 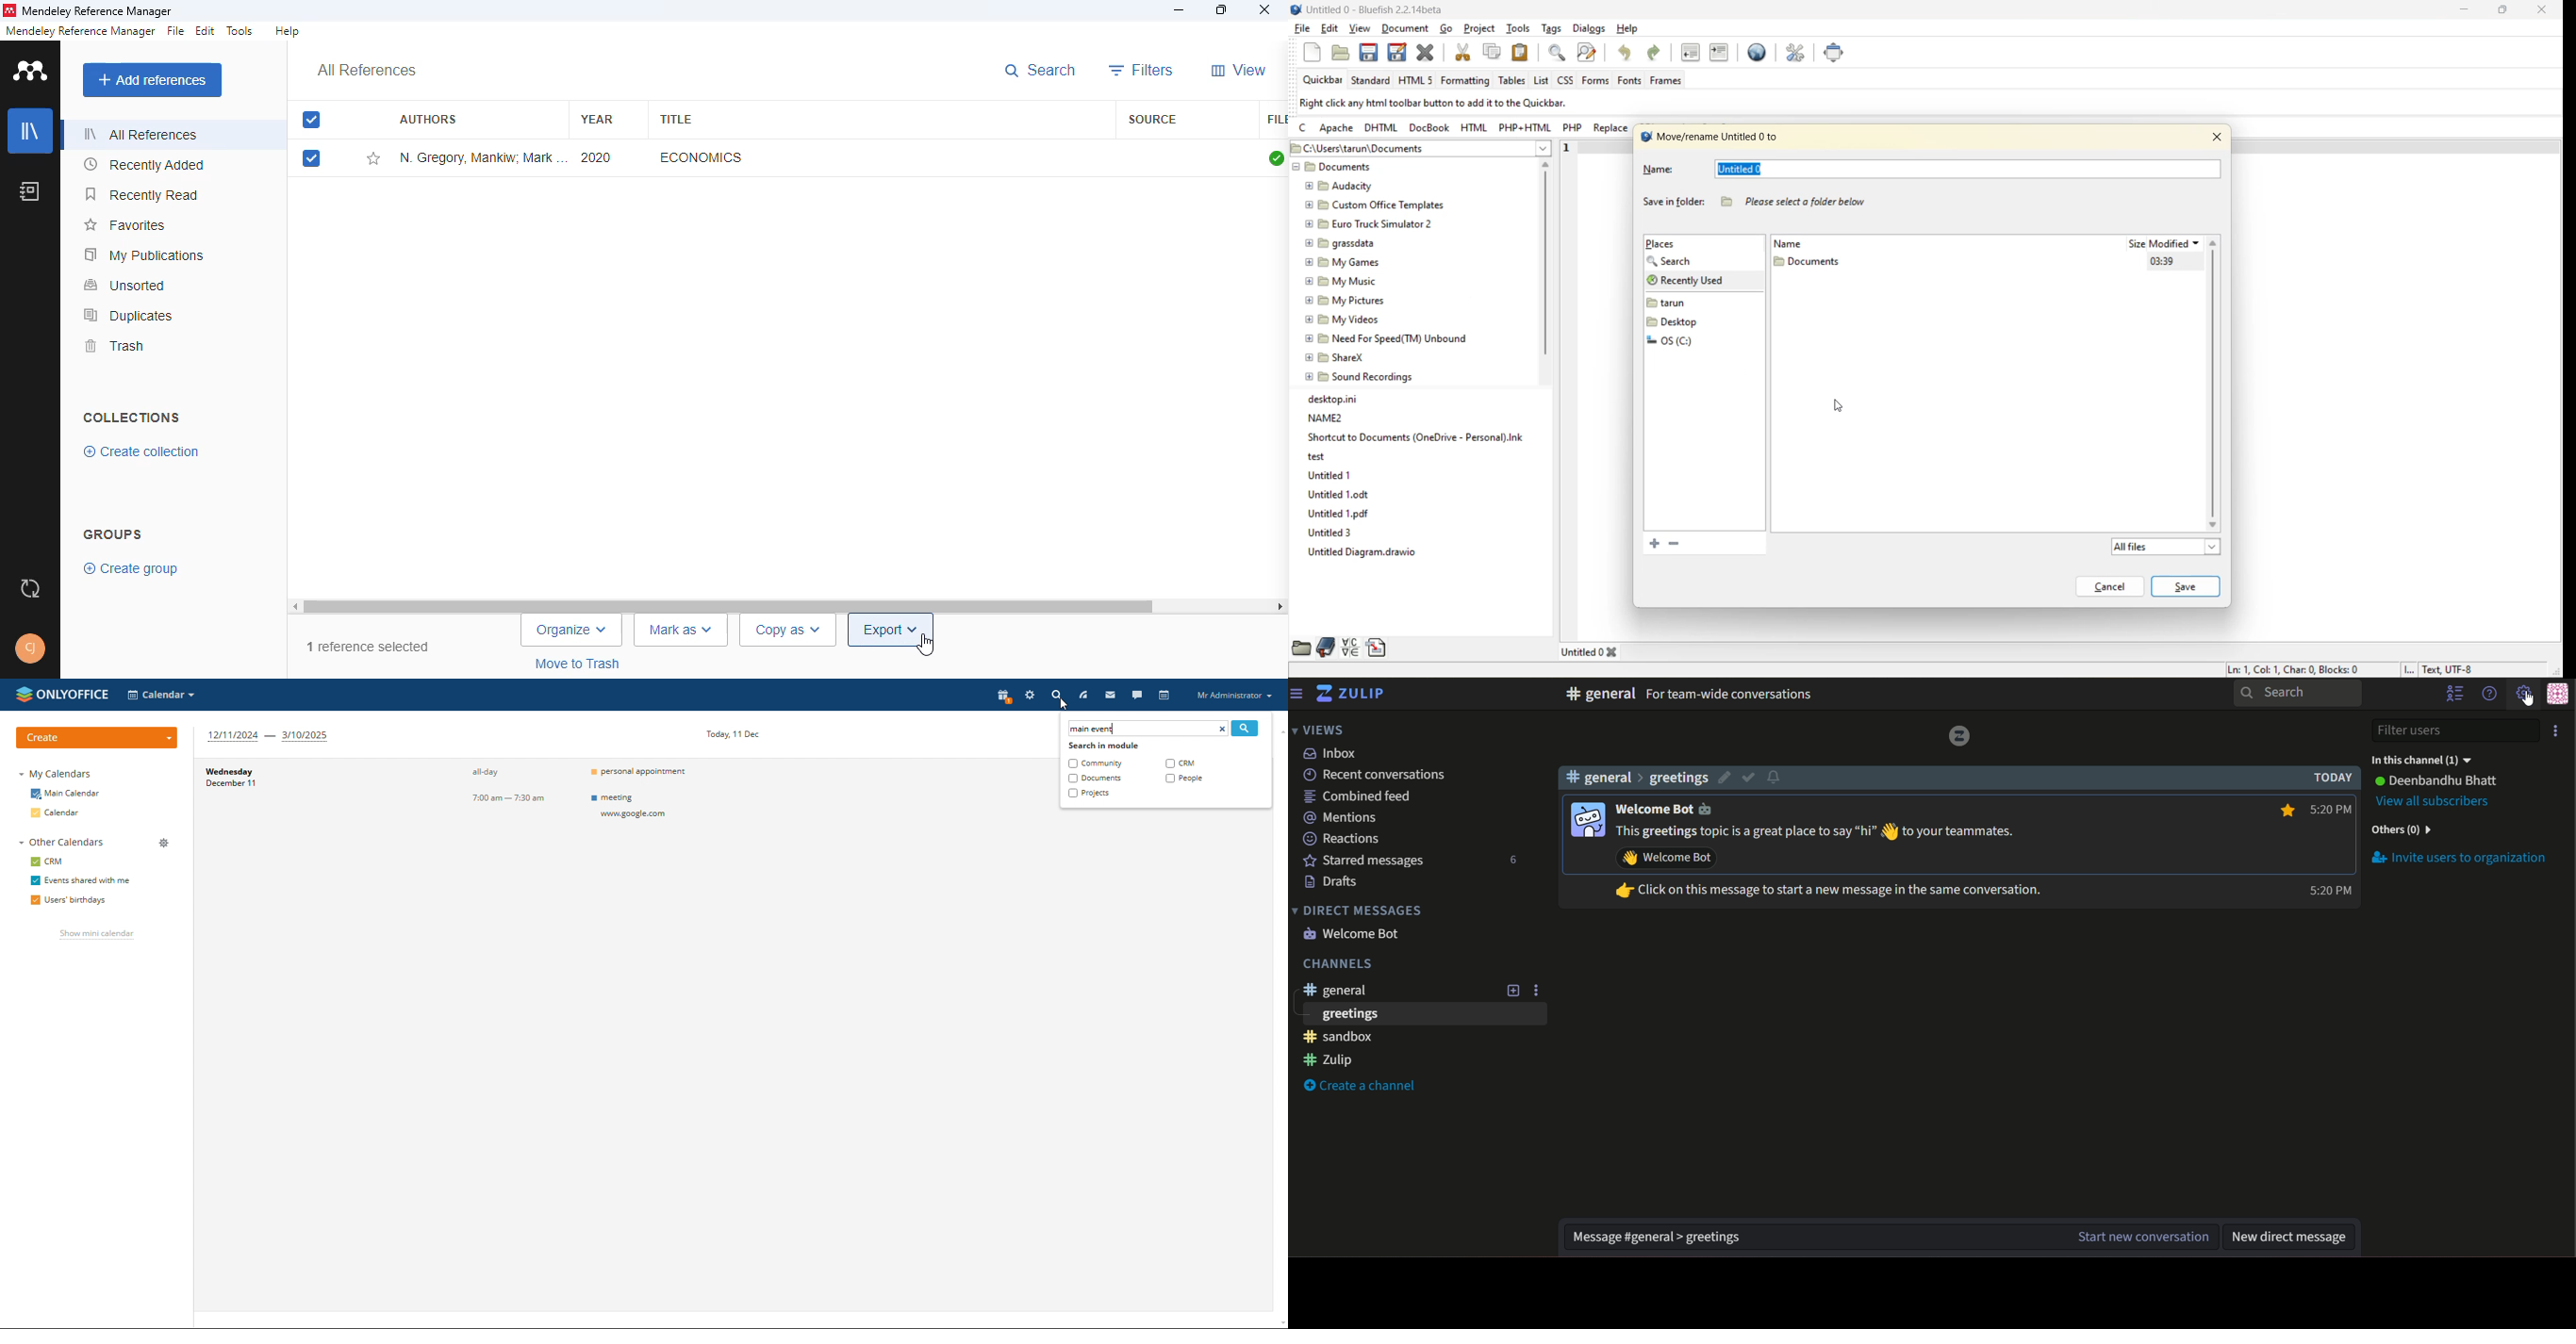 I want to click on text, so click(x=1730, y=695).